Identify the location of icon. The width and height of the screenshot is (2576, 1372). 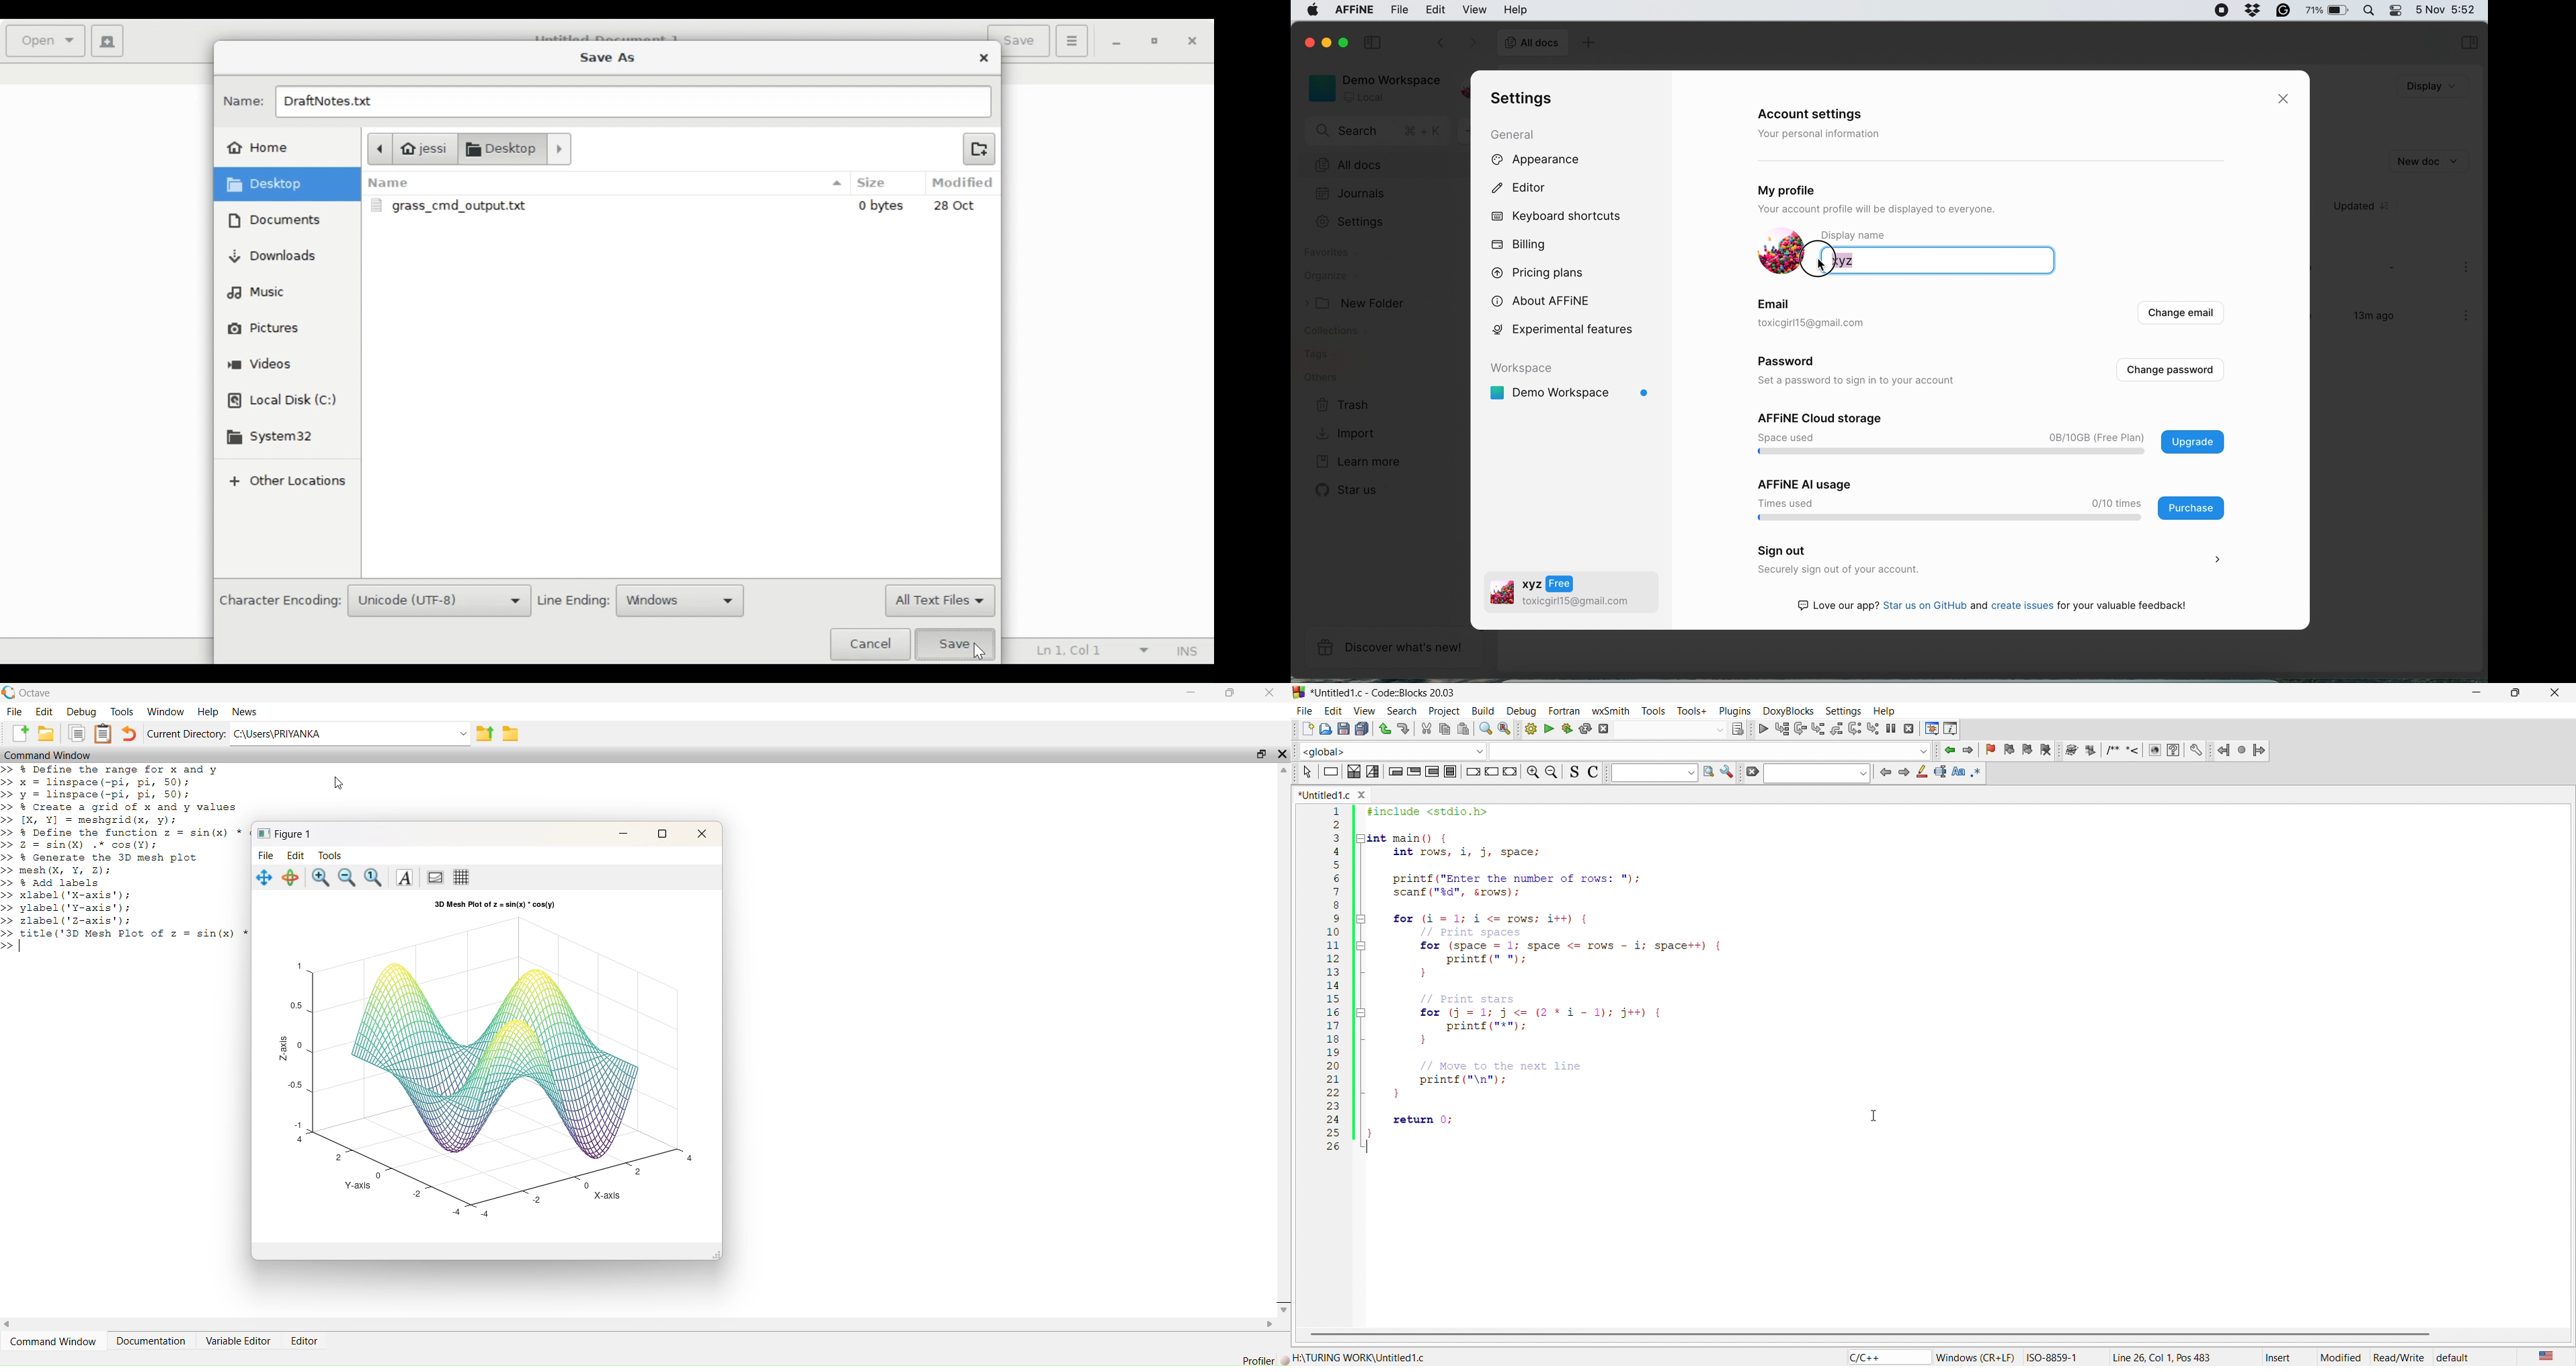
(1391, 773).